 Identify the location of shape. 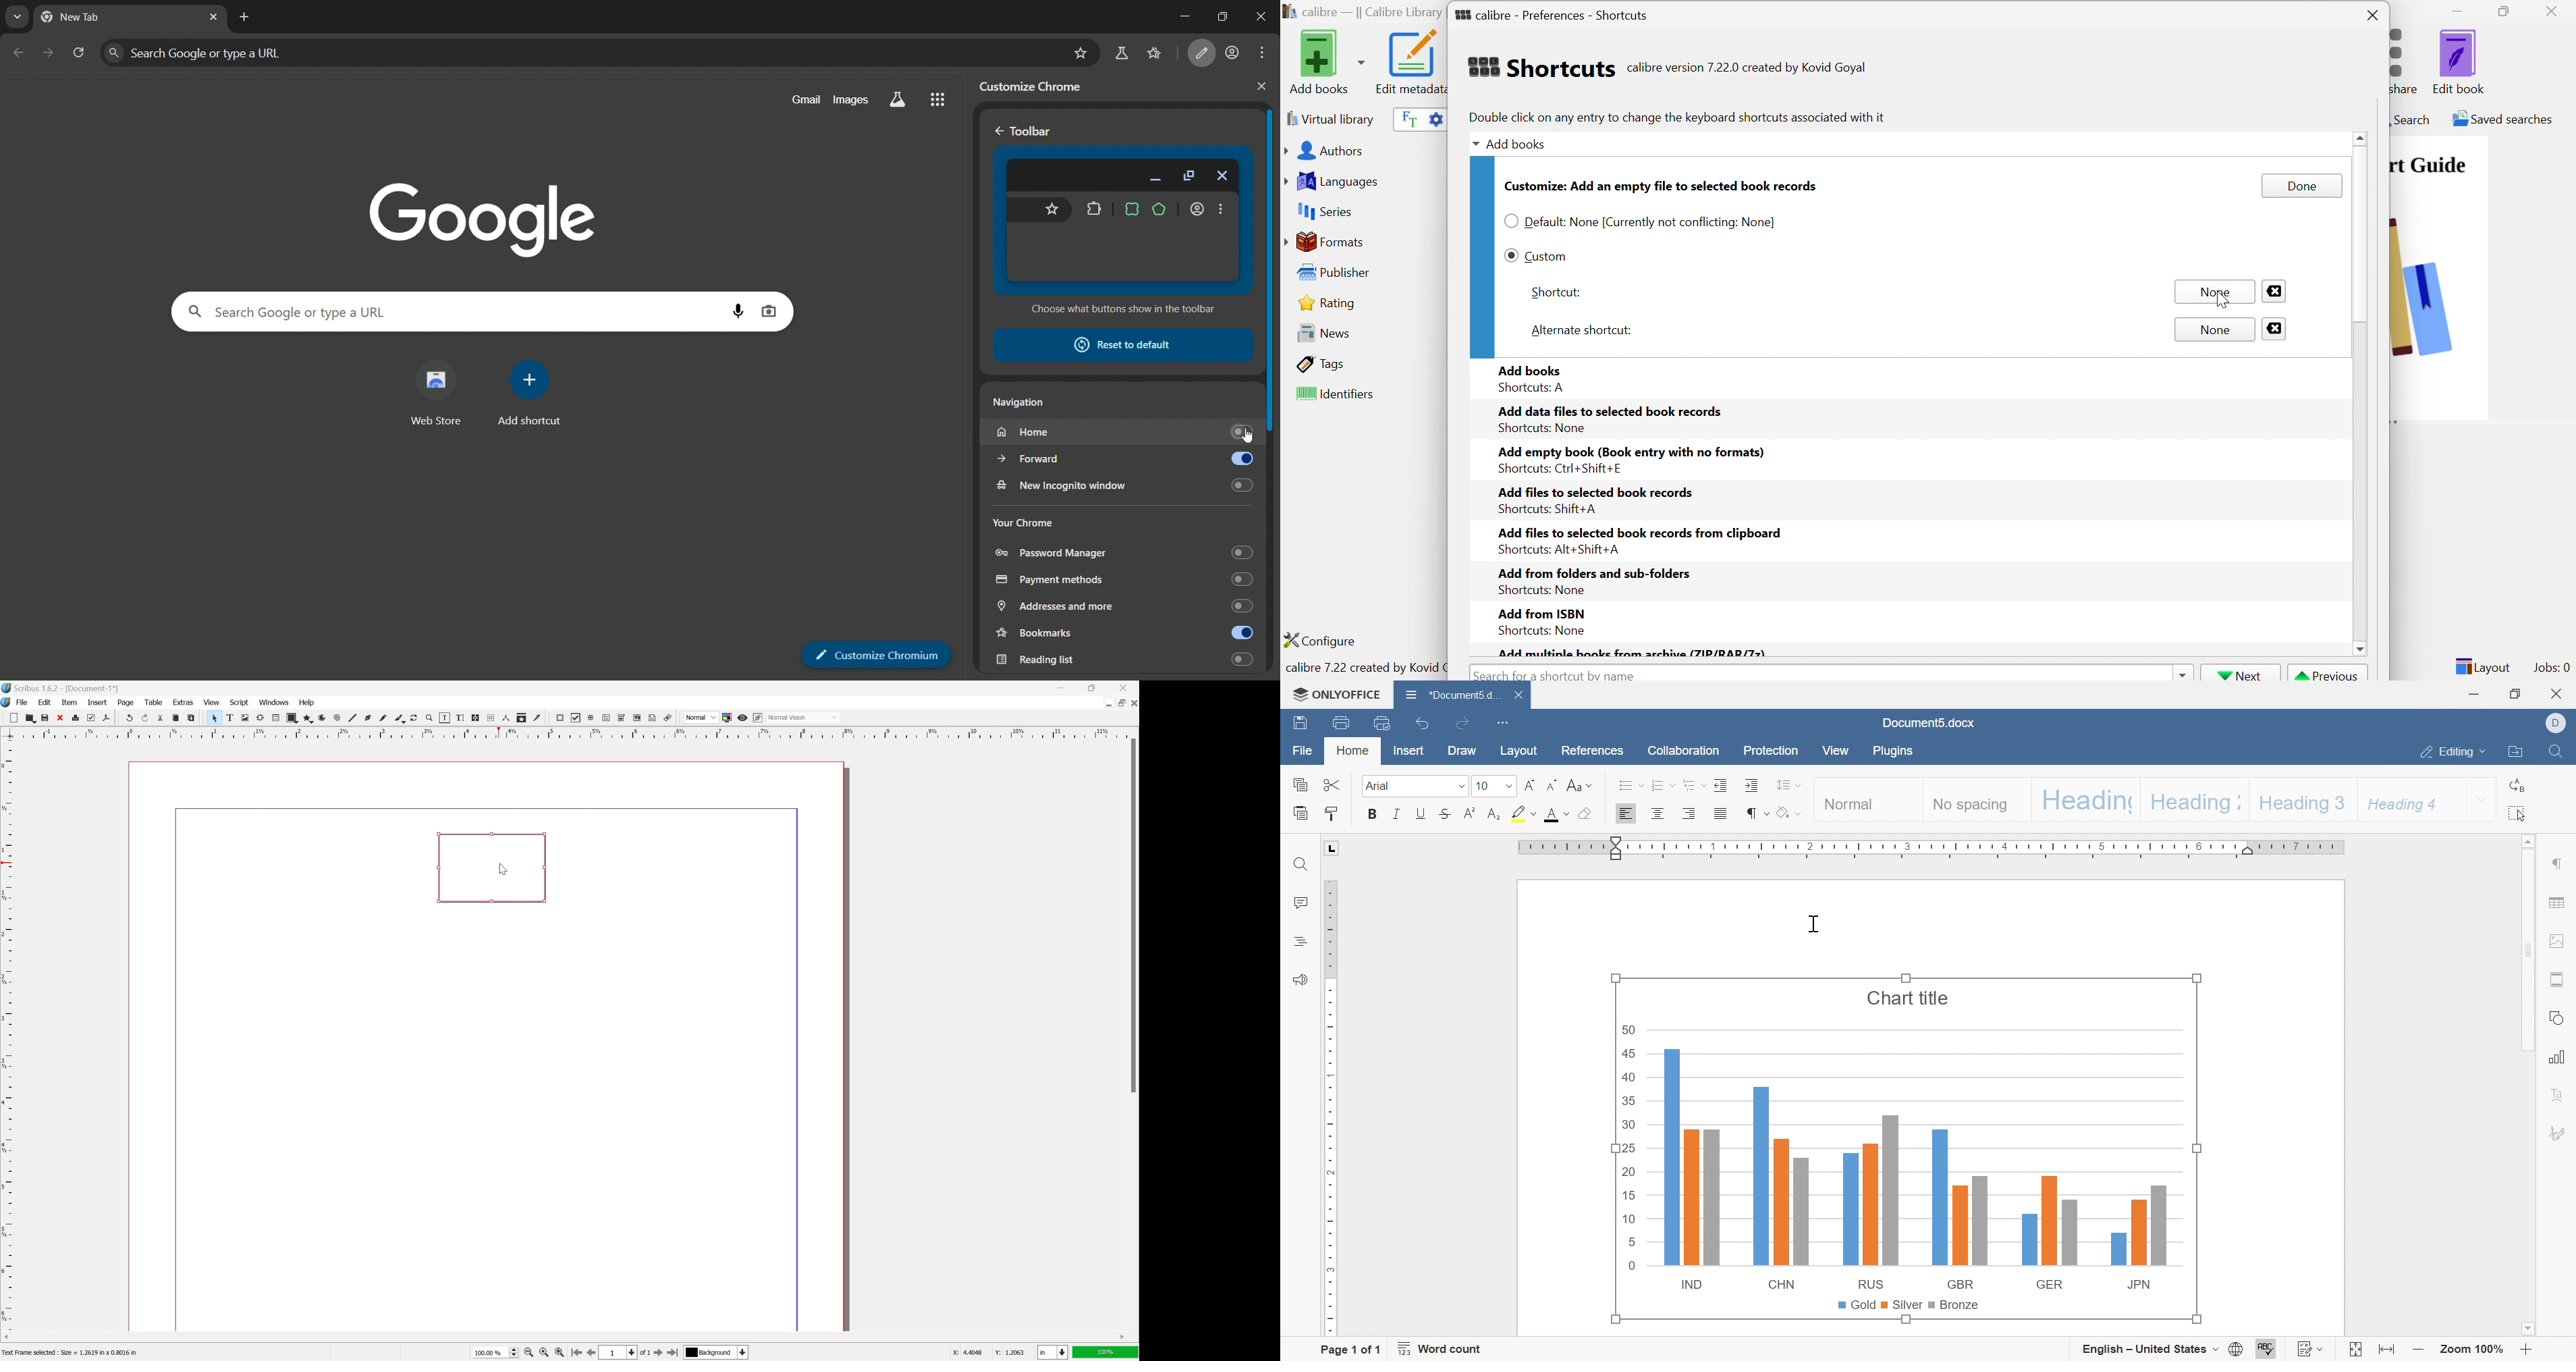
(292, 718).